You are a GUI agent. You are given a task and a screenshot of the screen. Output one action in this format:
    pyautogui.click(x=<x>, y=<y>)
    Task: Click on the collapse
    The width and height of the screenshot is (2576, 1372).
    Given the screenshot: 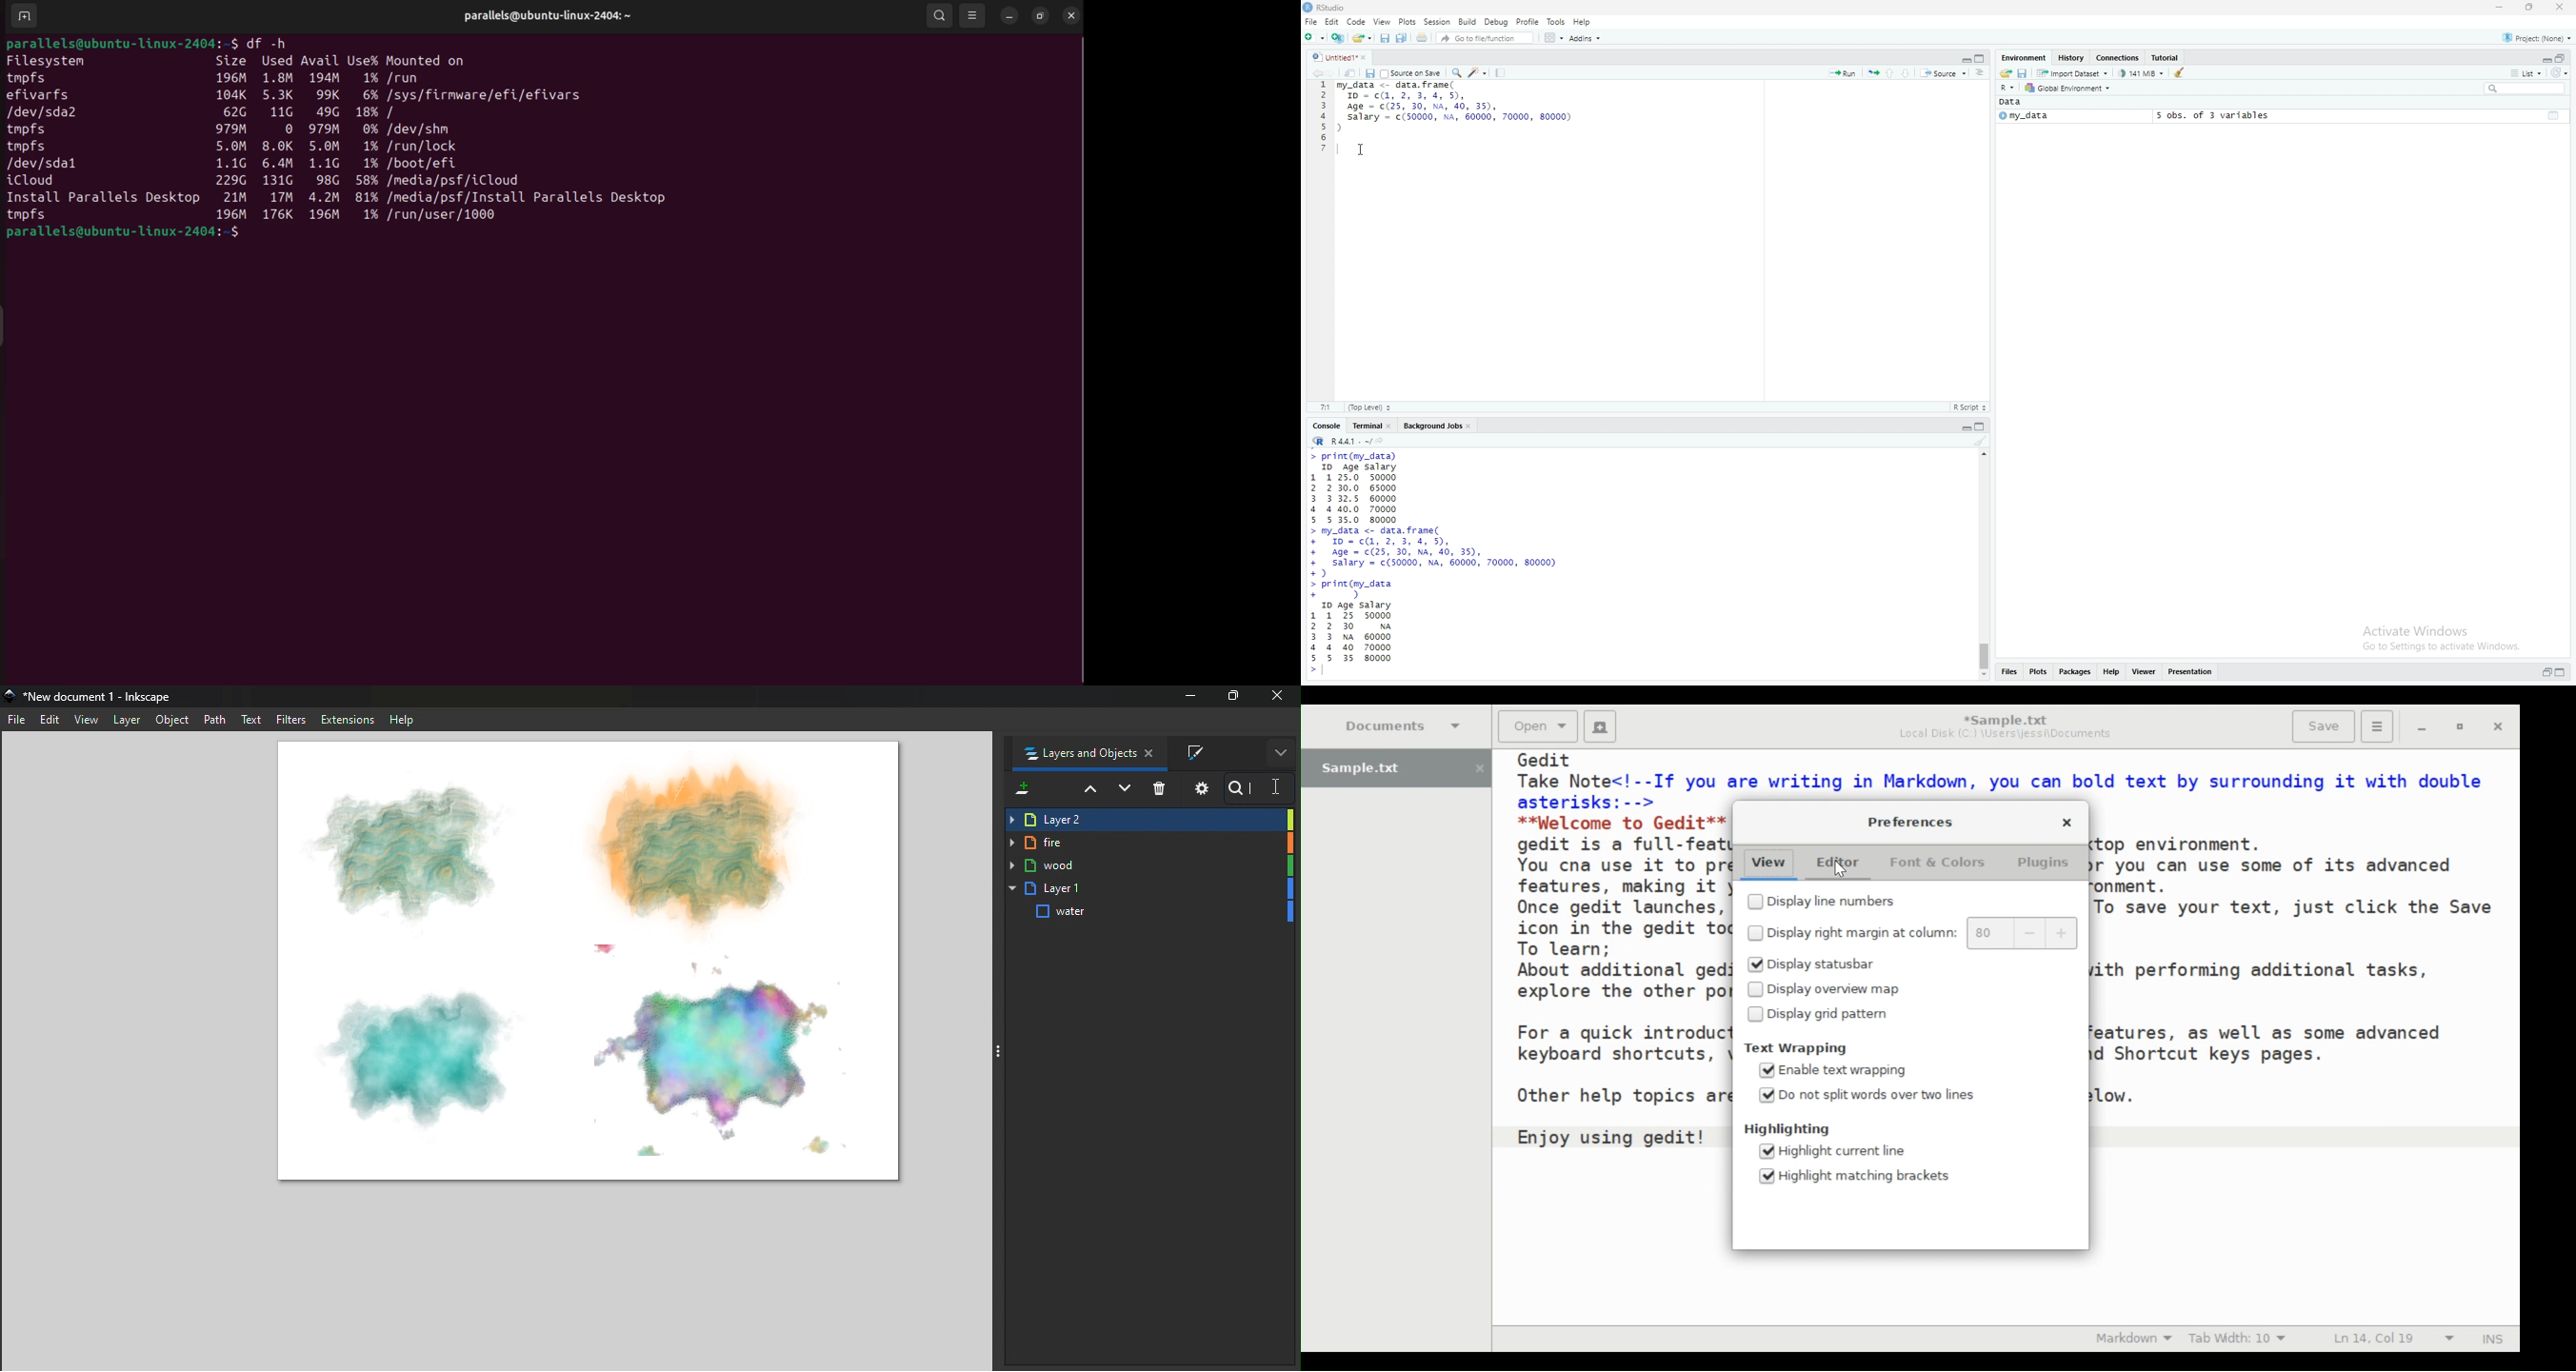 What is the action you would take?
    pyautogui.click(x=1983, y=427)
    